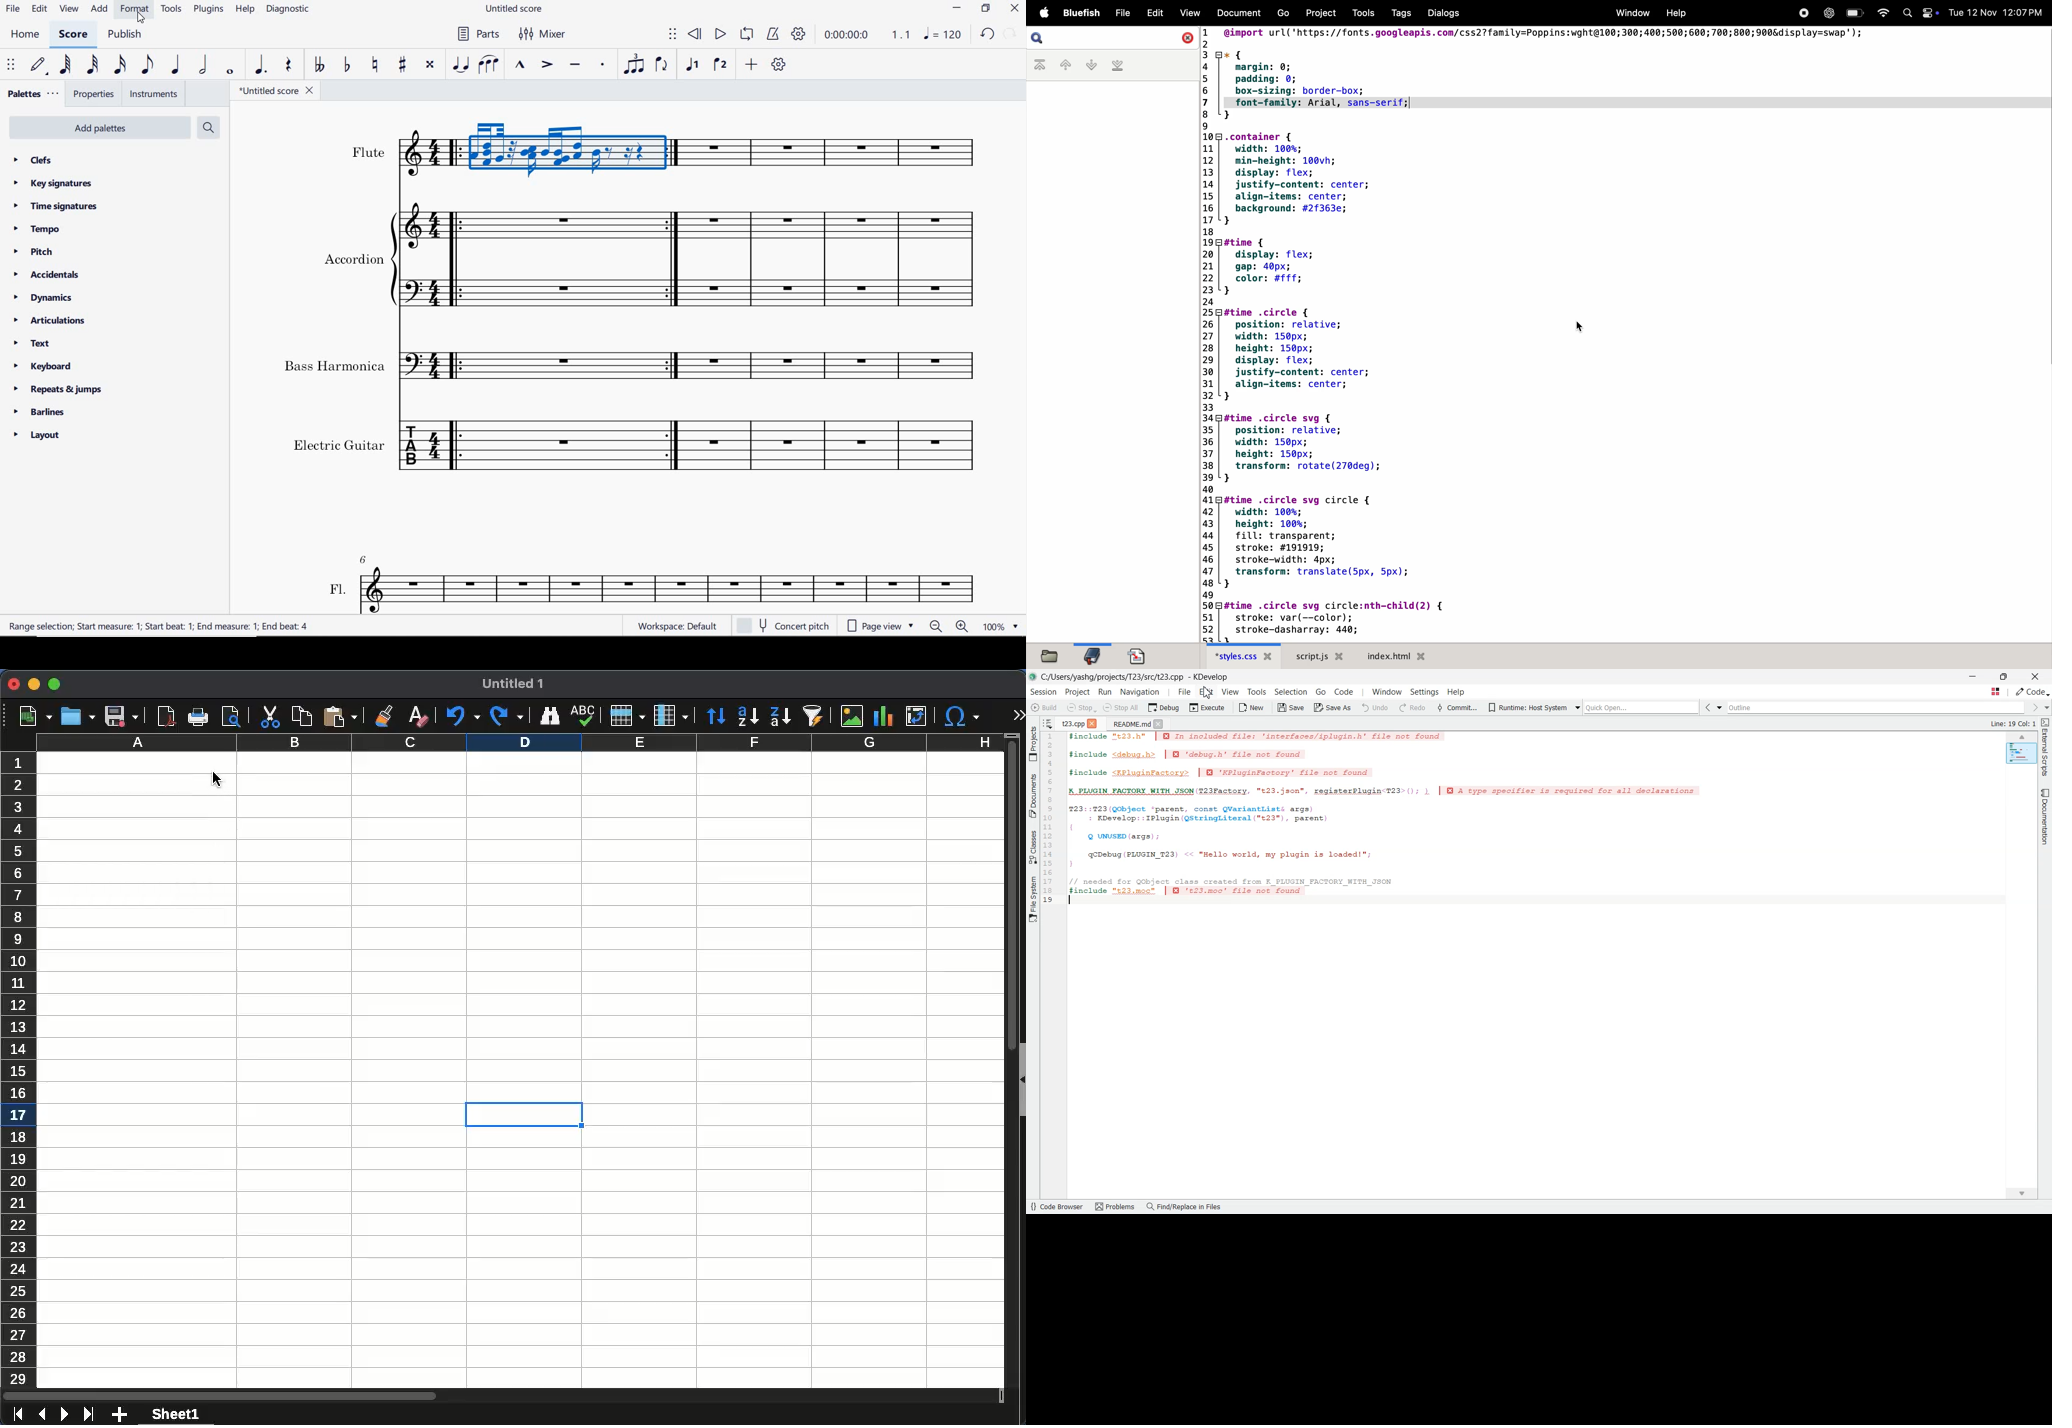  Describe the element at coordinates (1456, 707) in the screenshot. I see `Commit` at that location.